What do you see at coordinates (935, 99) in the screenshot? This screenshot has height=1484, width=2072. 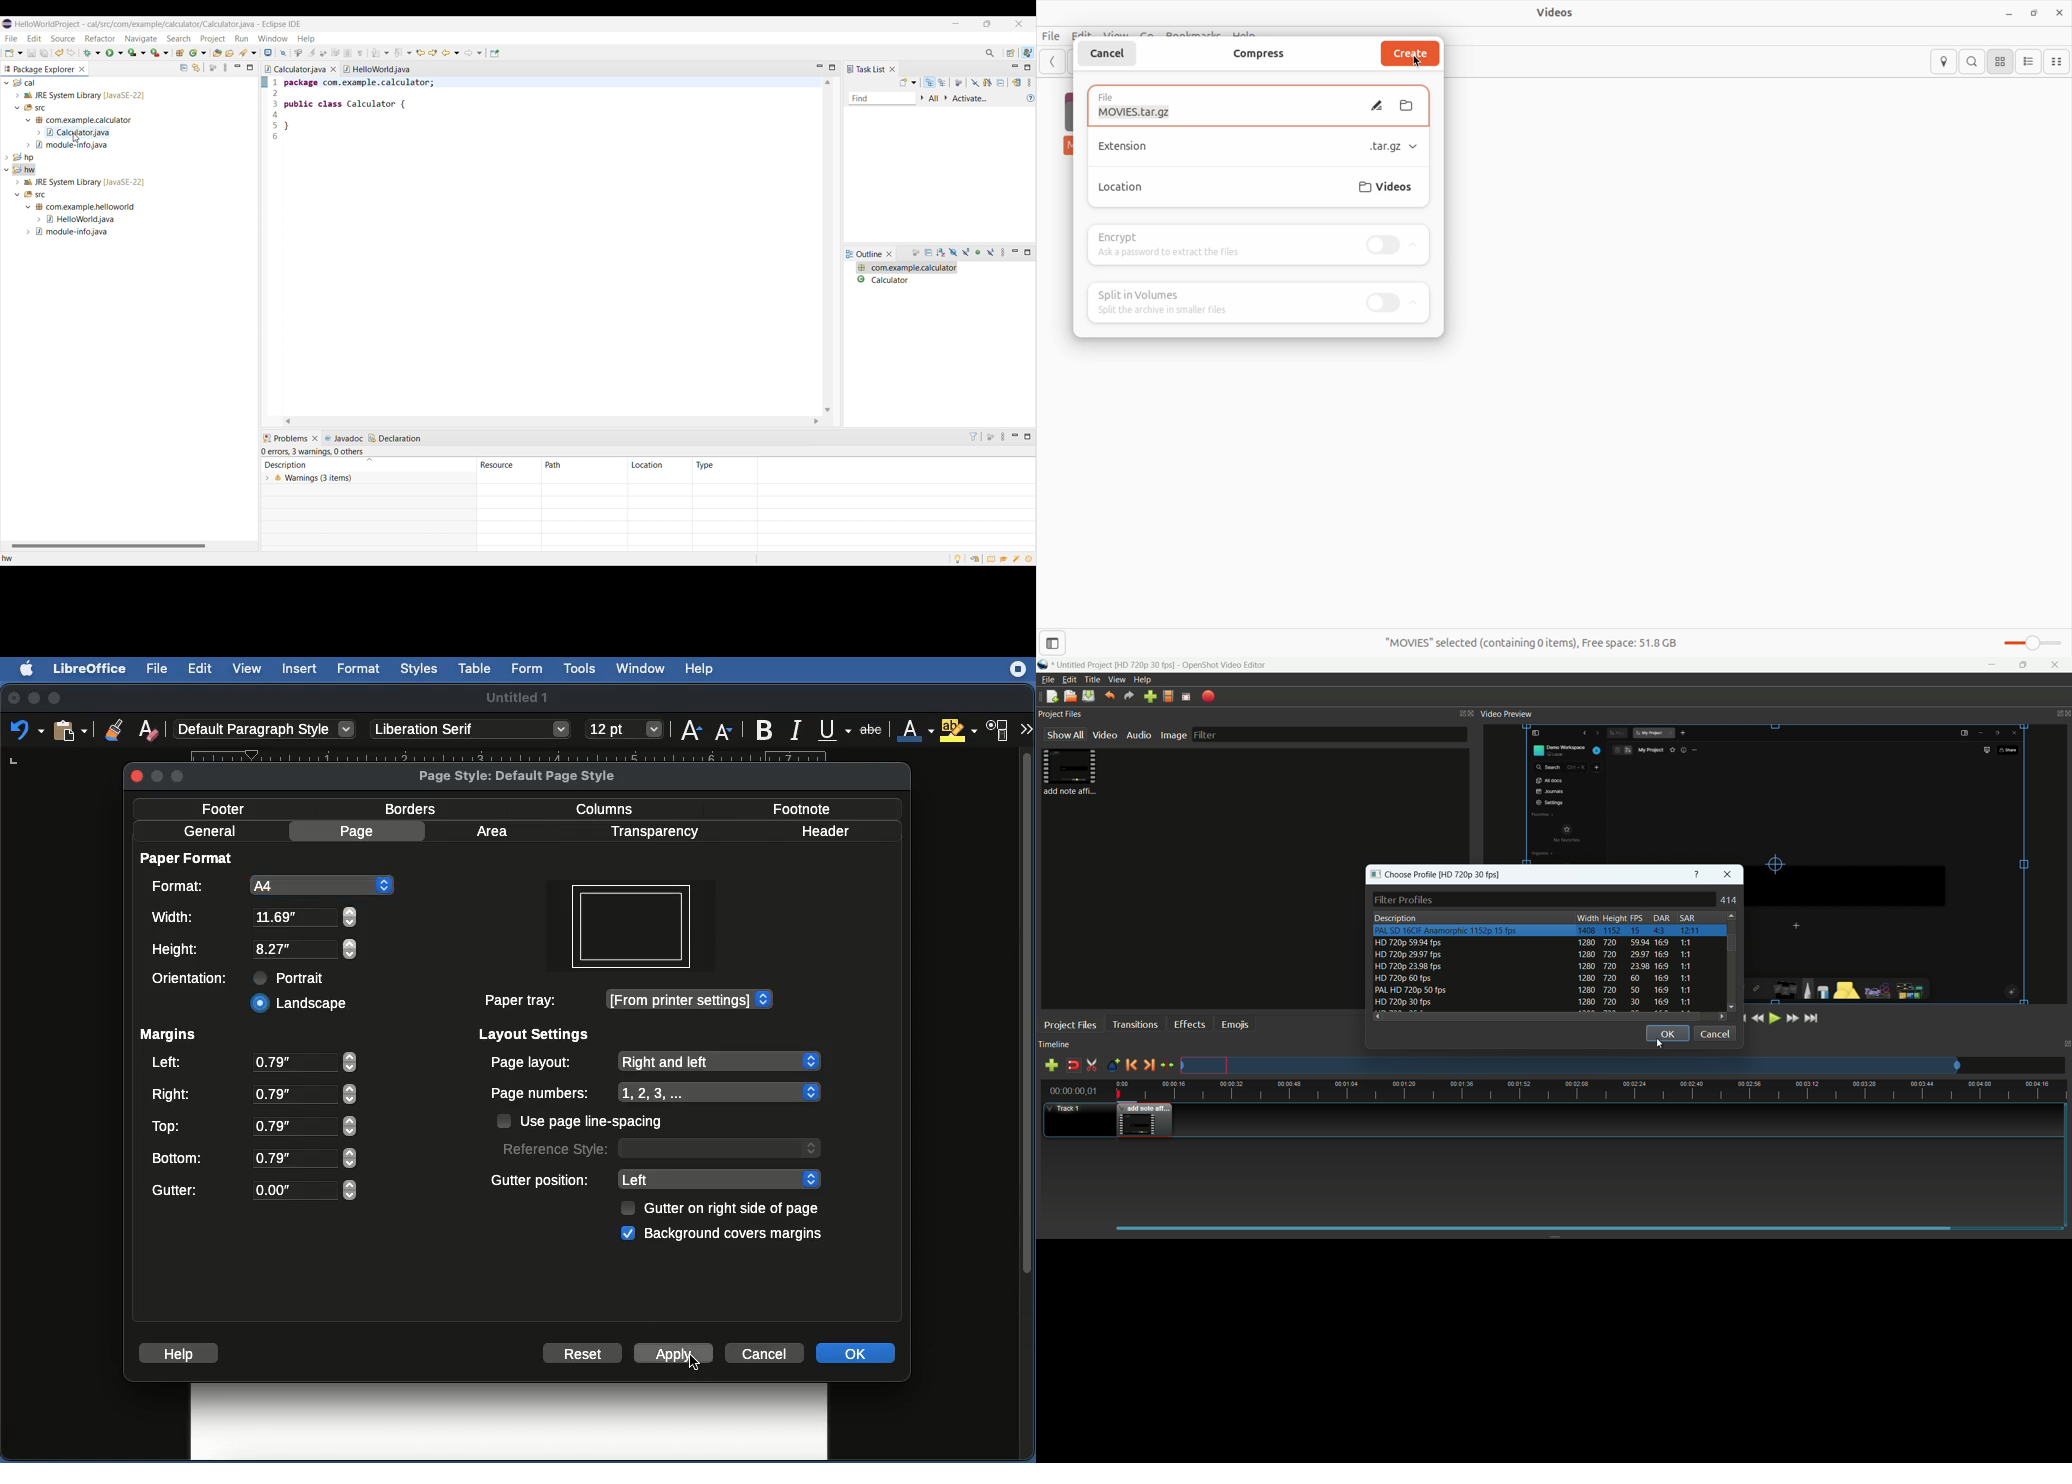 I see `Edit task working sets` at bounding box center [935, 99].